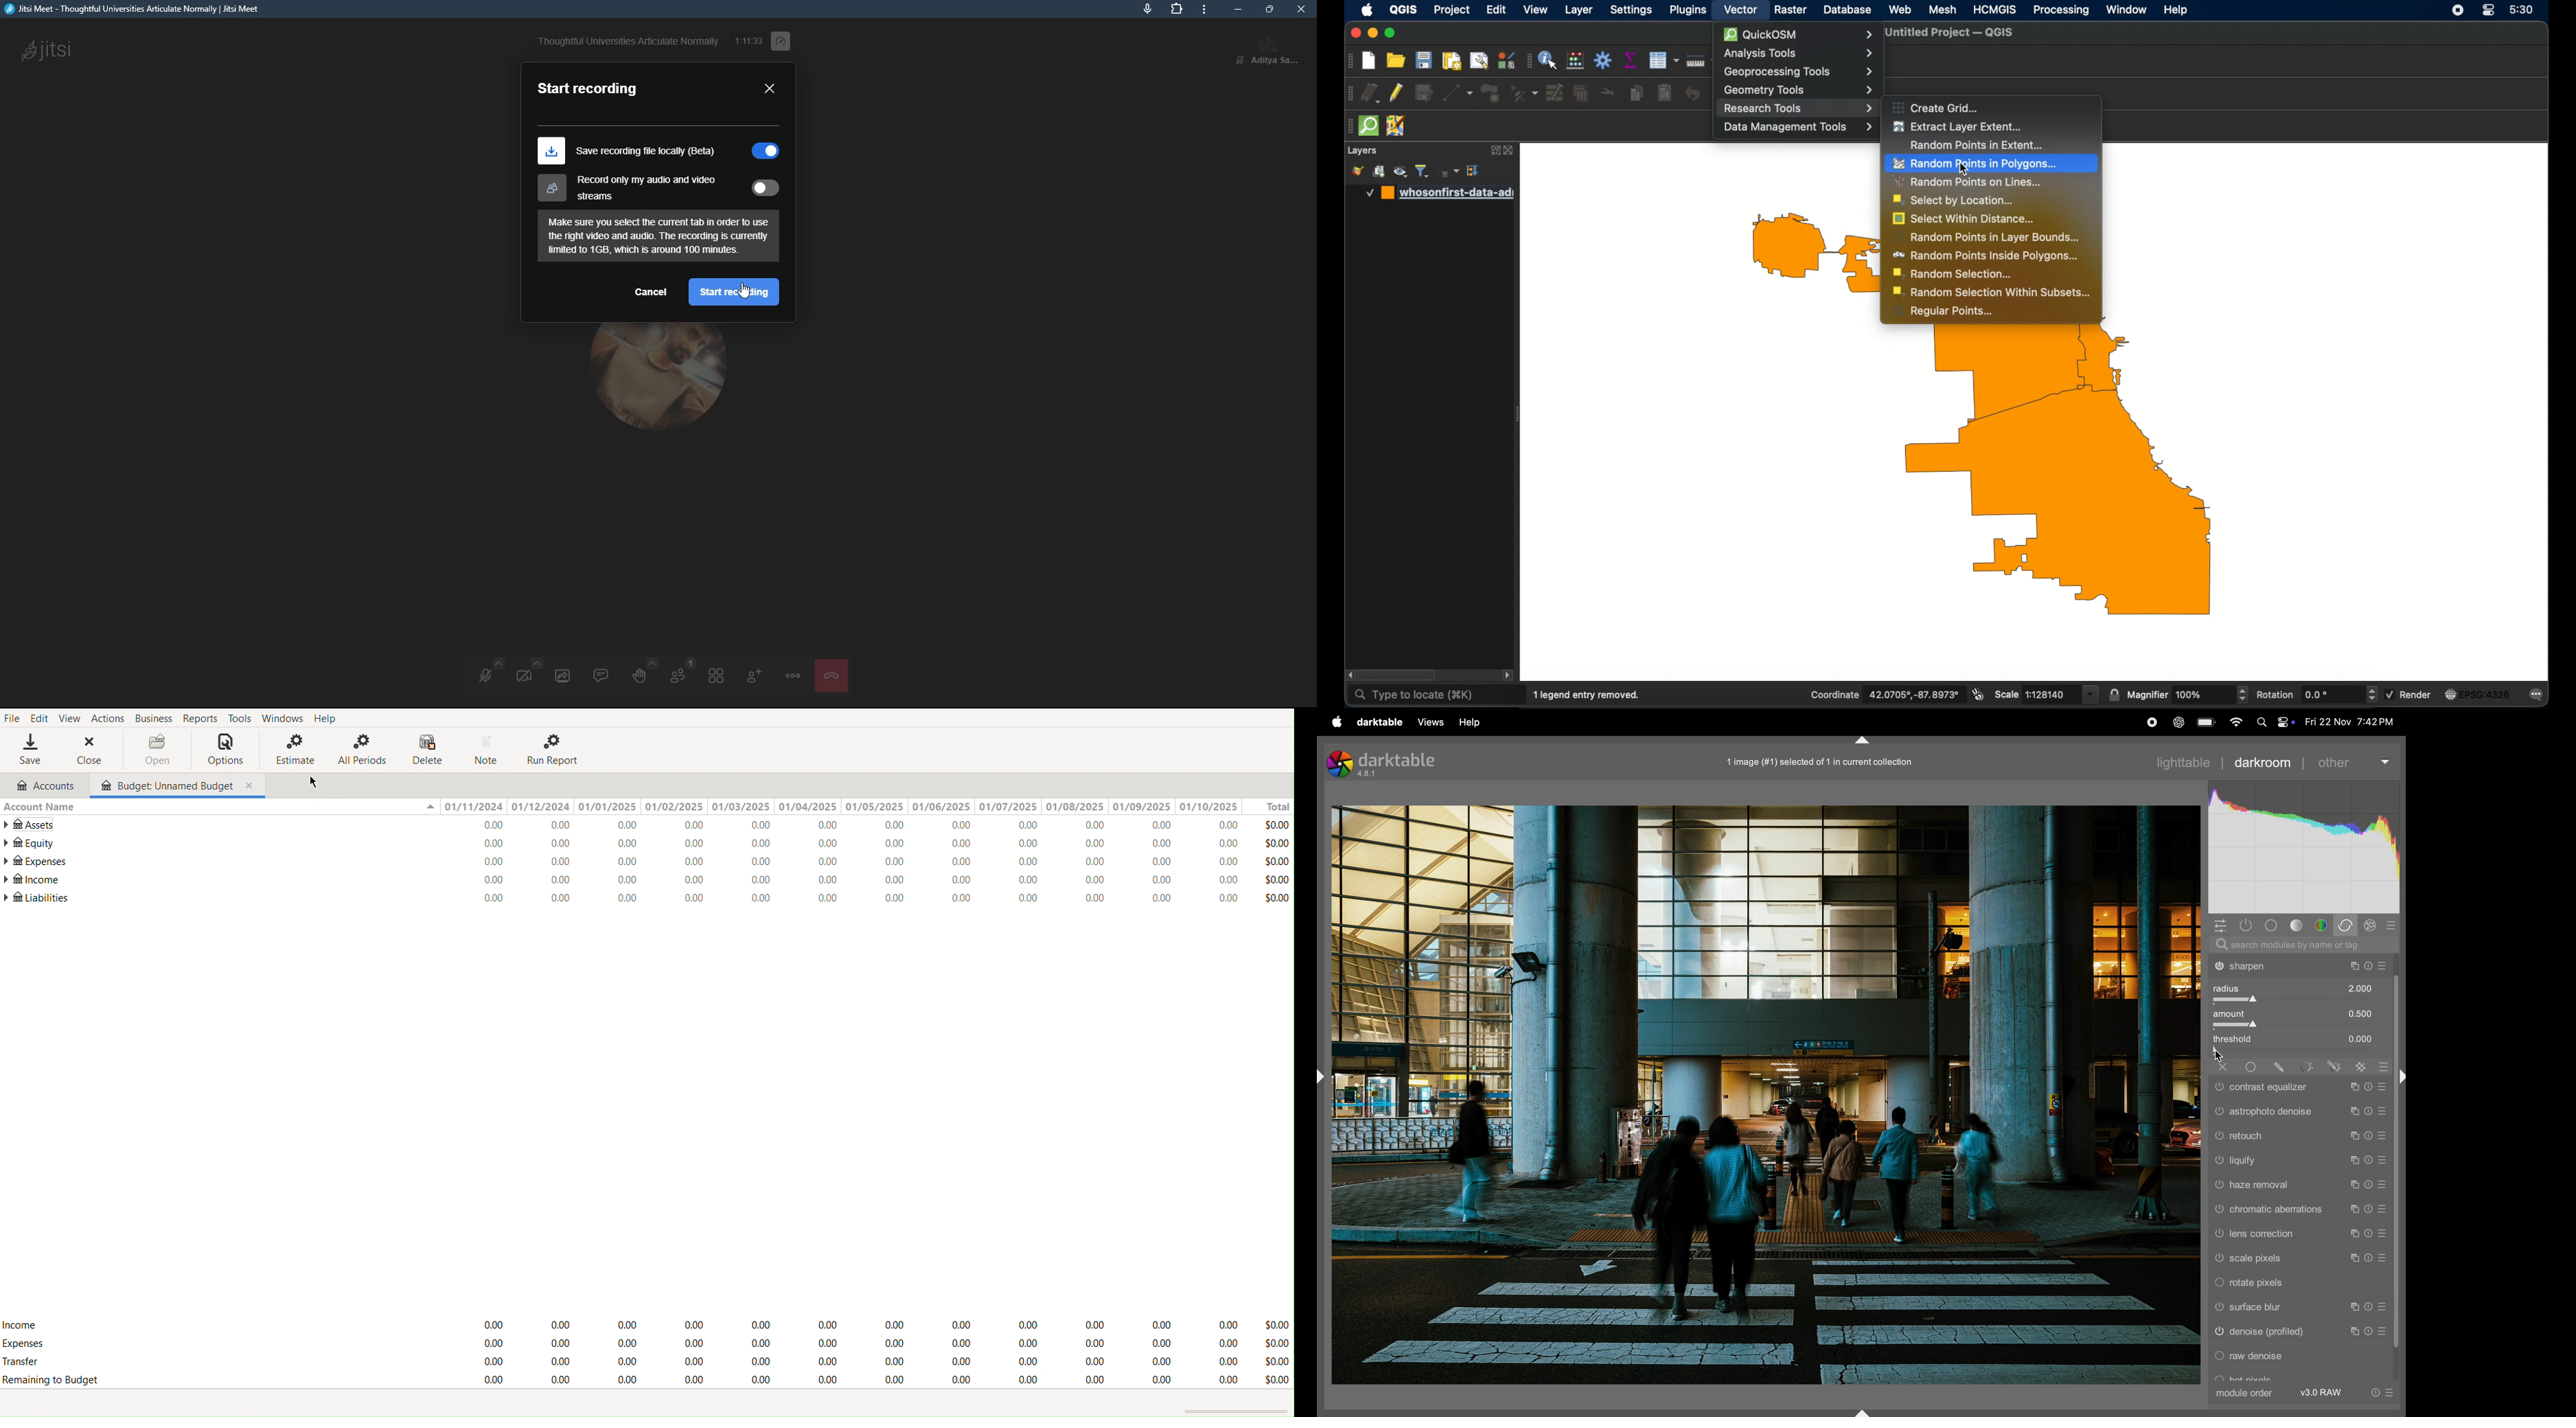 This screenshot has height=1428, width=2576. Describe the element at coordinates (2298, 1186) in the screenshot. I see `haze tool` at that location.